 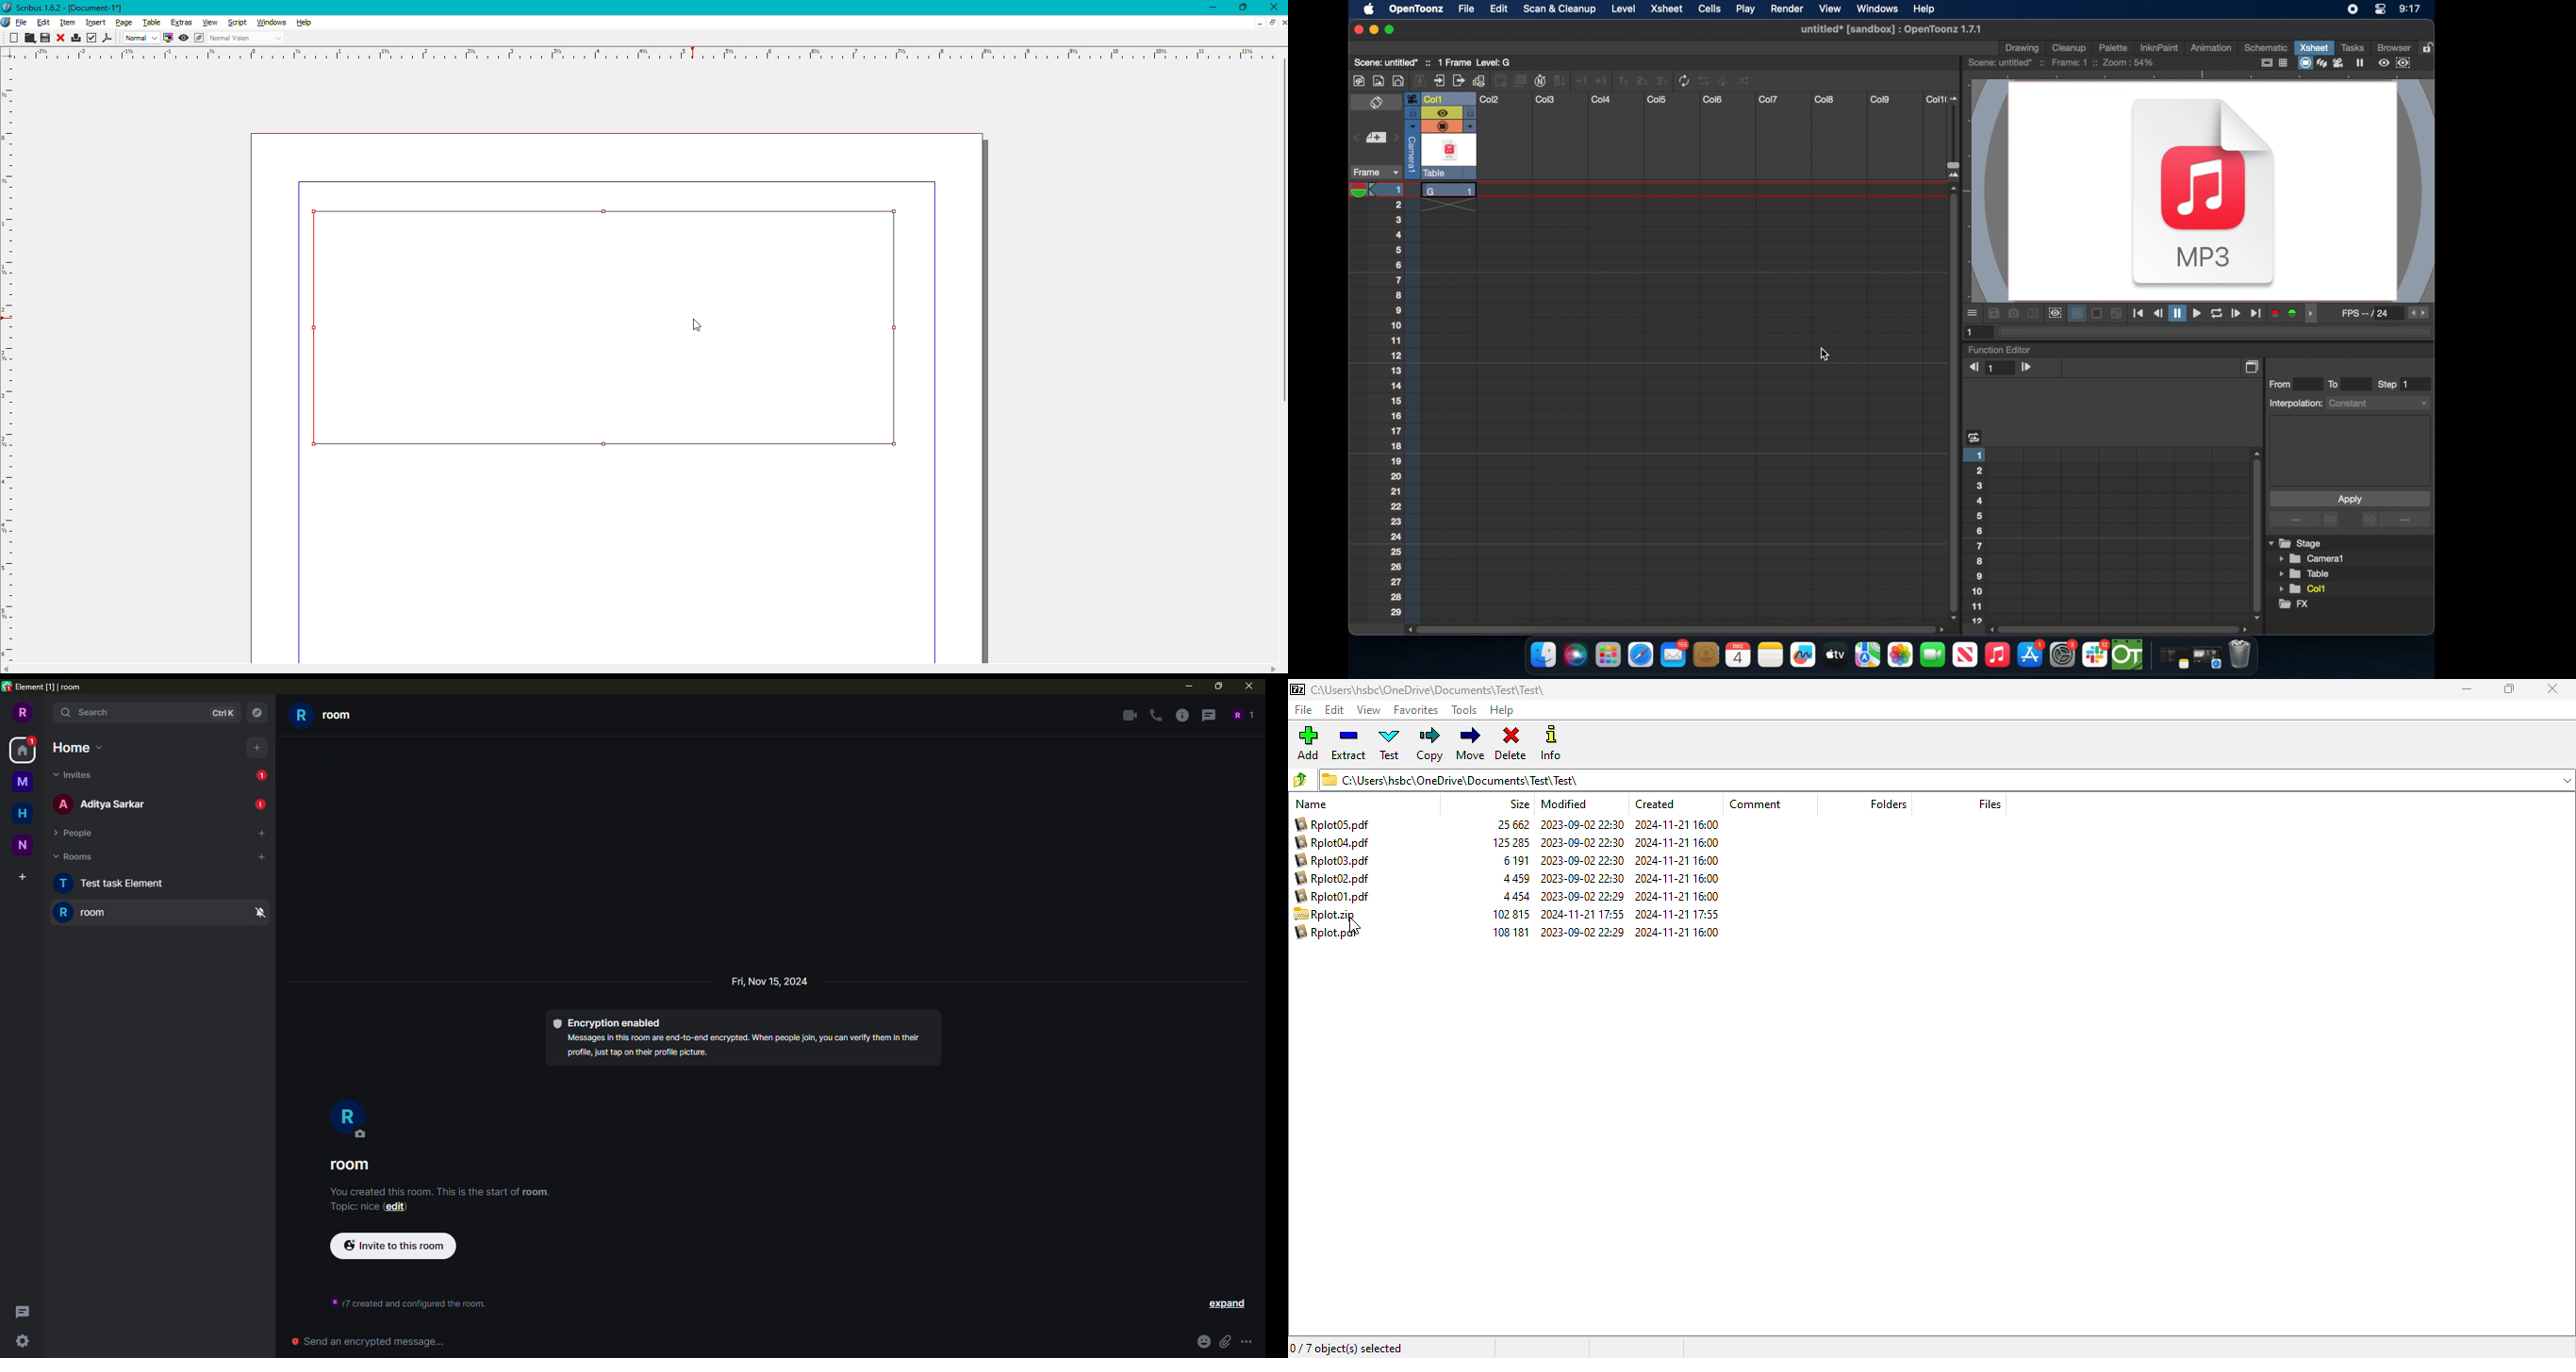 I want to click on column selected, so click(x=1409, y=135).